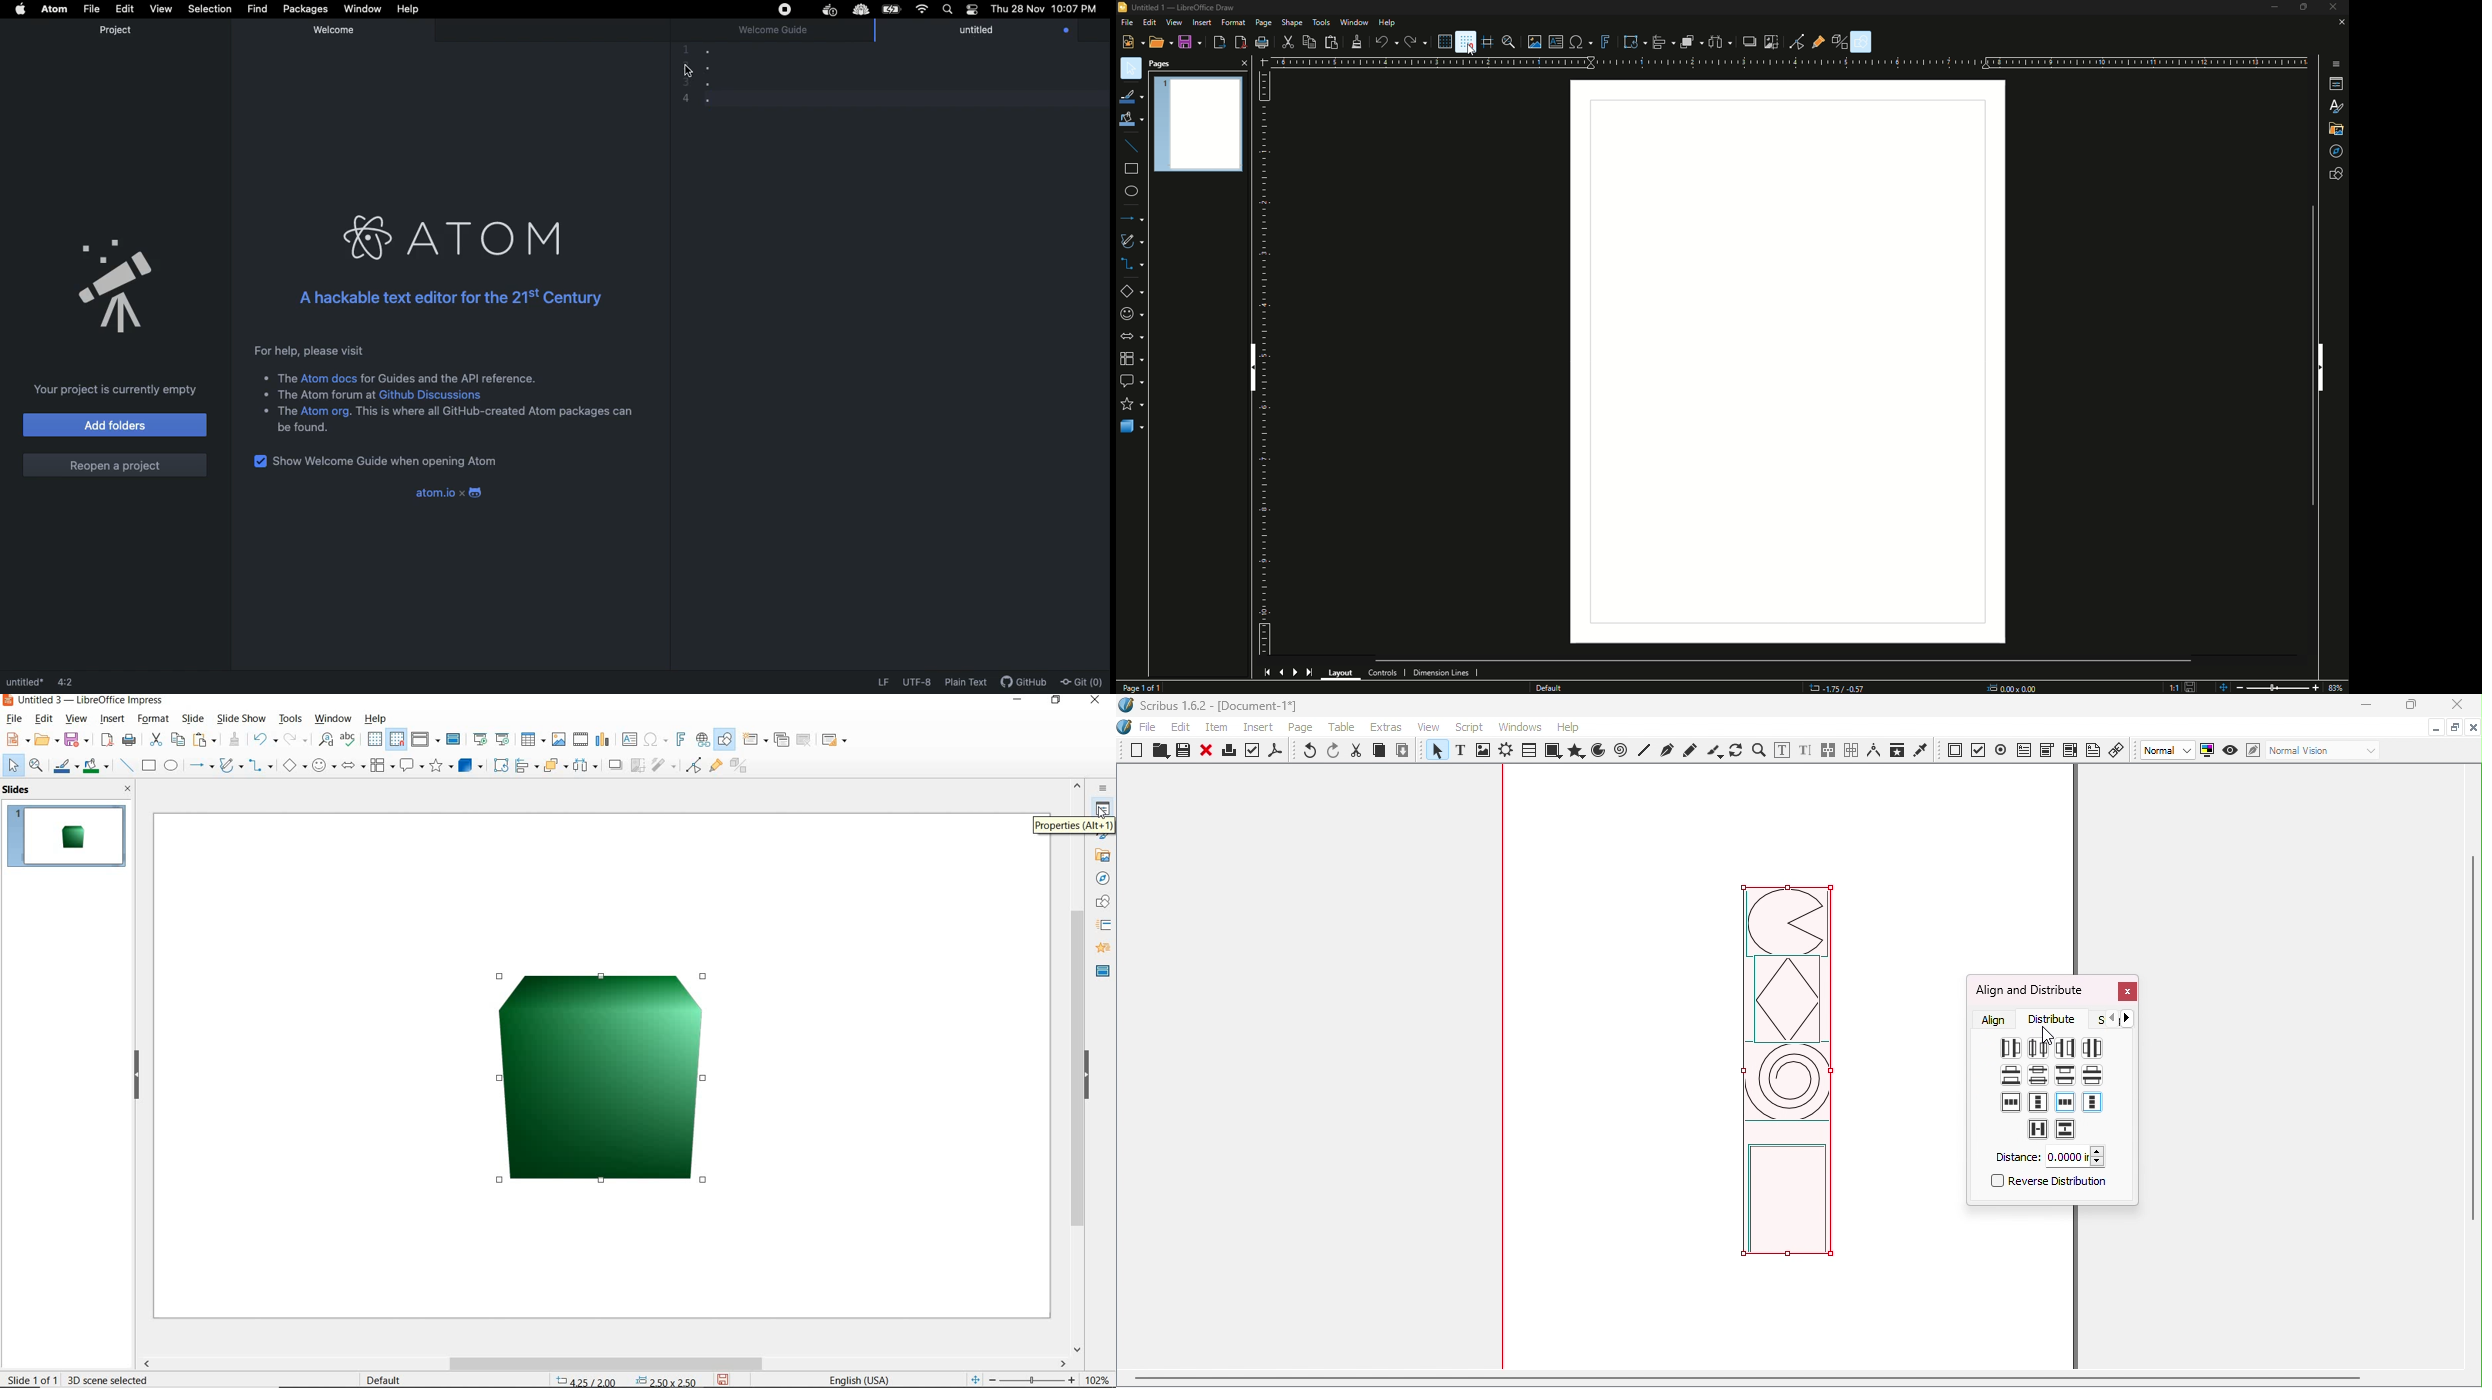 Image resolution: width=2492 pixels, height=1400 pixels. What do you see at coordinates (2337, 25) in the screenshot?
I see `Close sheet` at bounding box center [2337, 25].